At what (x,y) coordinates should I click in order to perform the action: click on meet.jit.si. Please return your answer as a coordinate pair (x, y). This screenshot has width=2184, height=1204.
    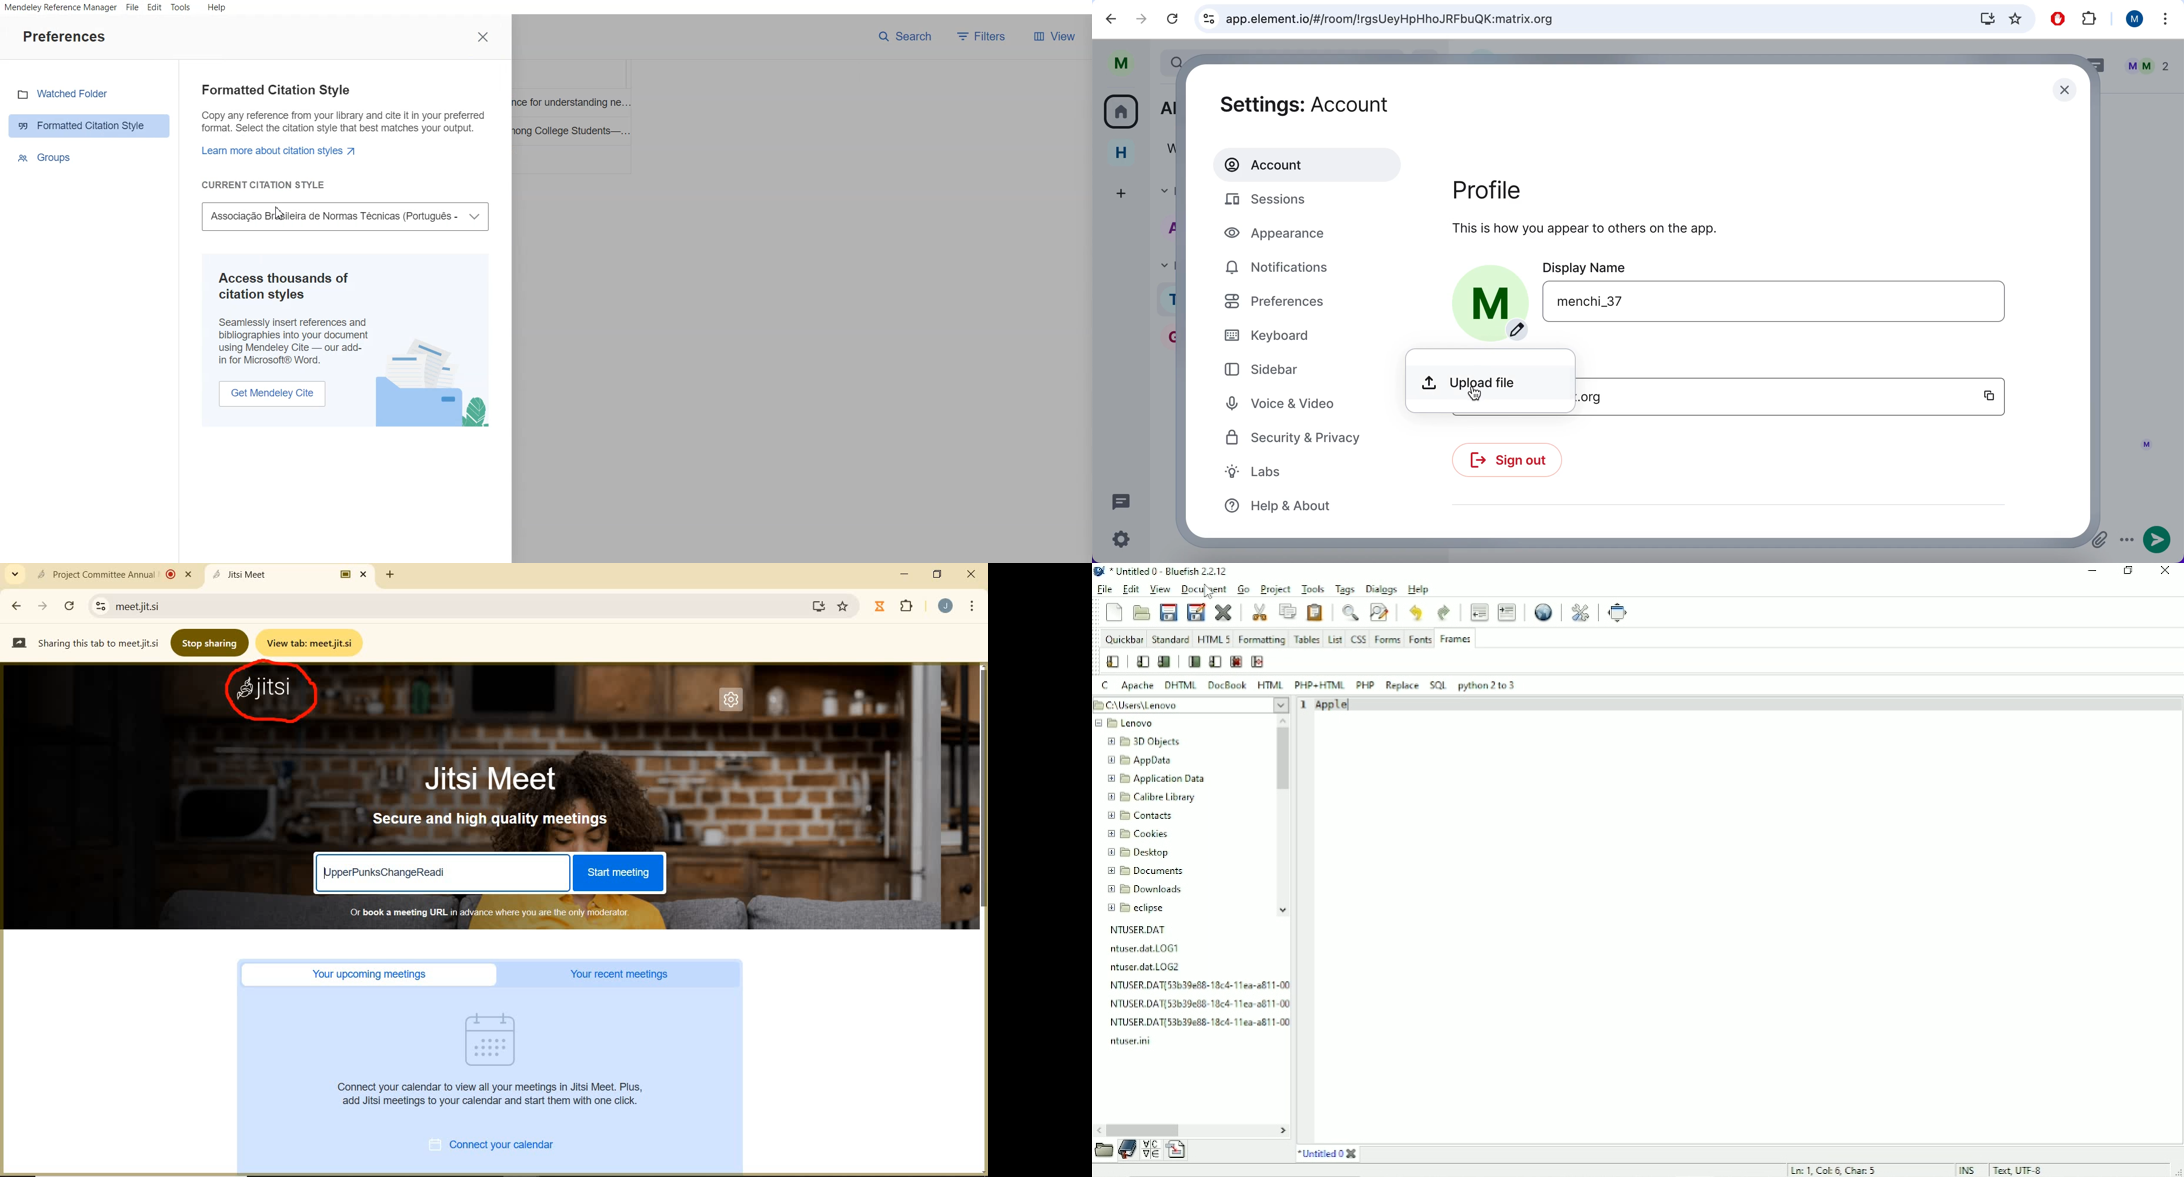
    Looking at the image, I should click on (186, 606).